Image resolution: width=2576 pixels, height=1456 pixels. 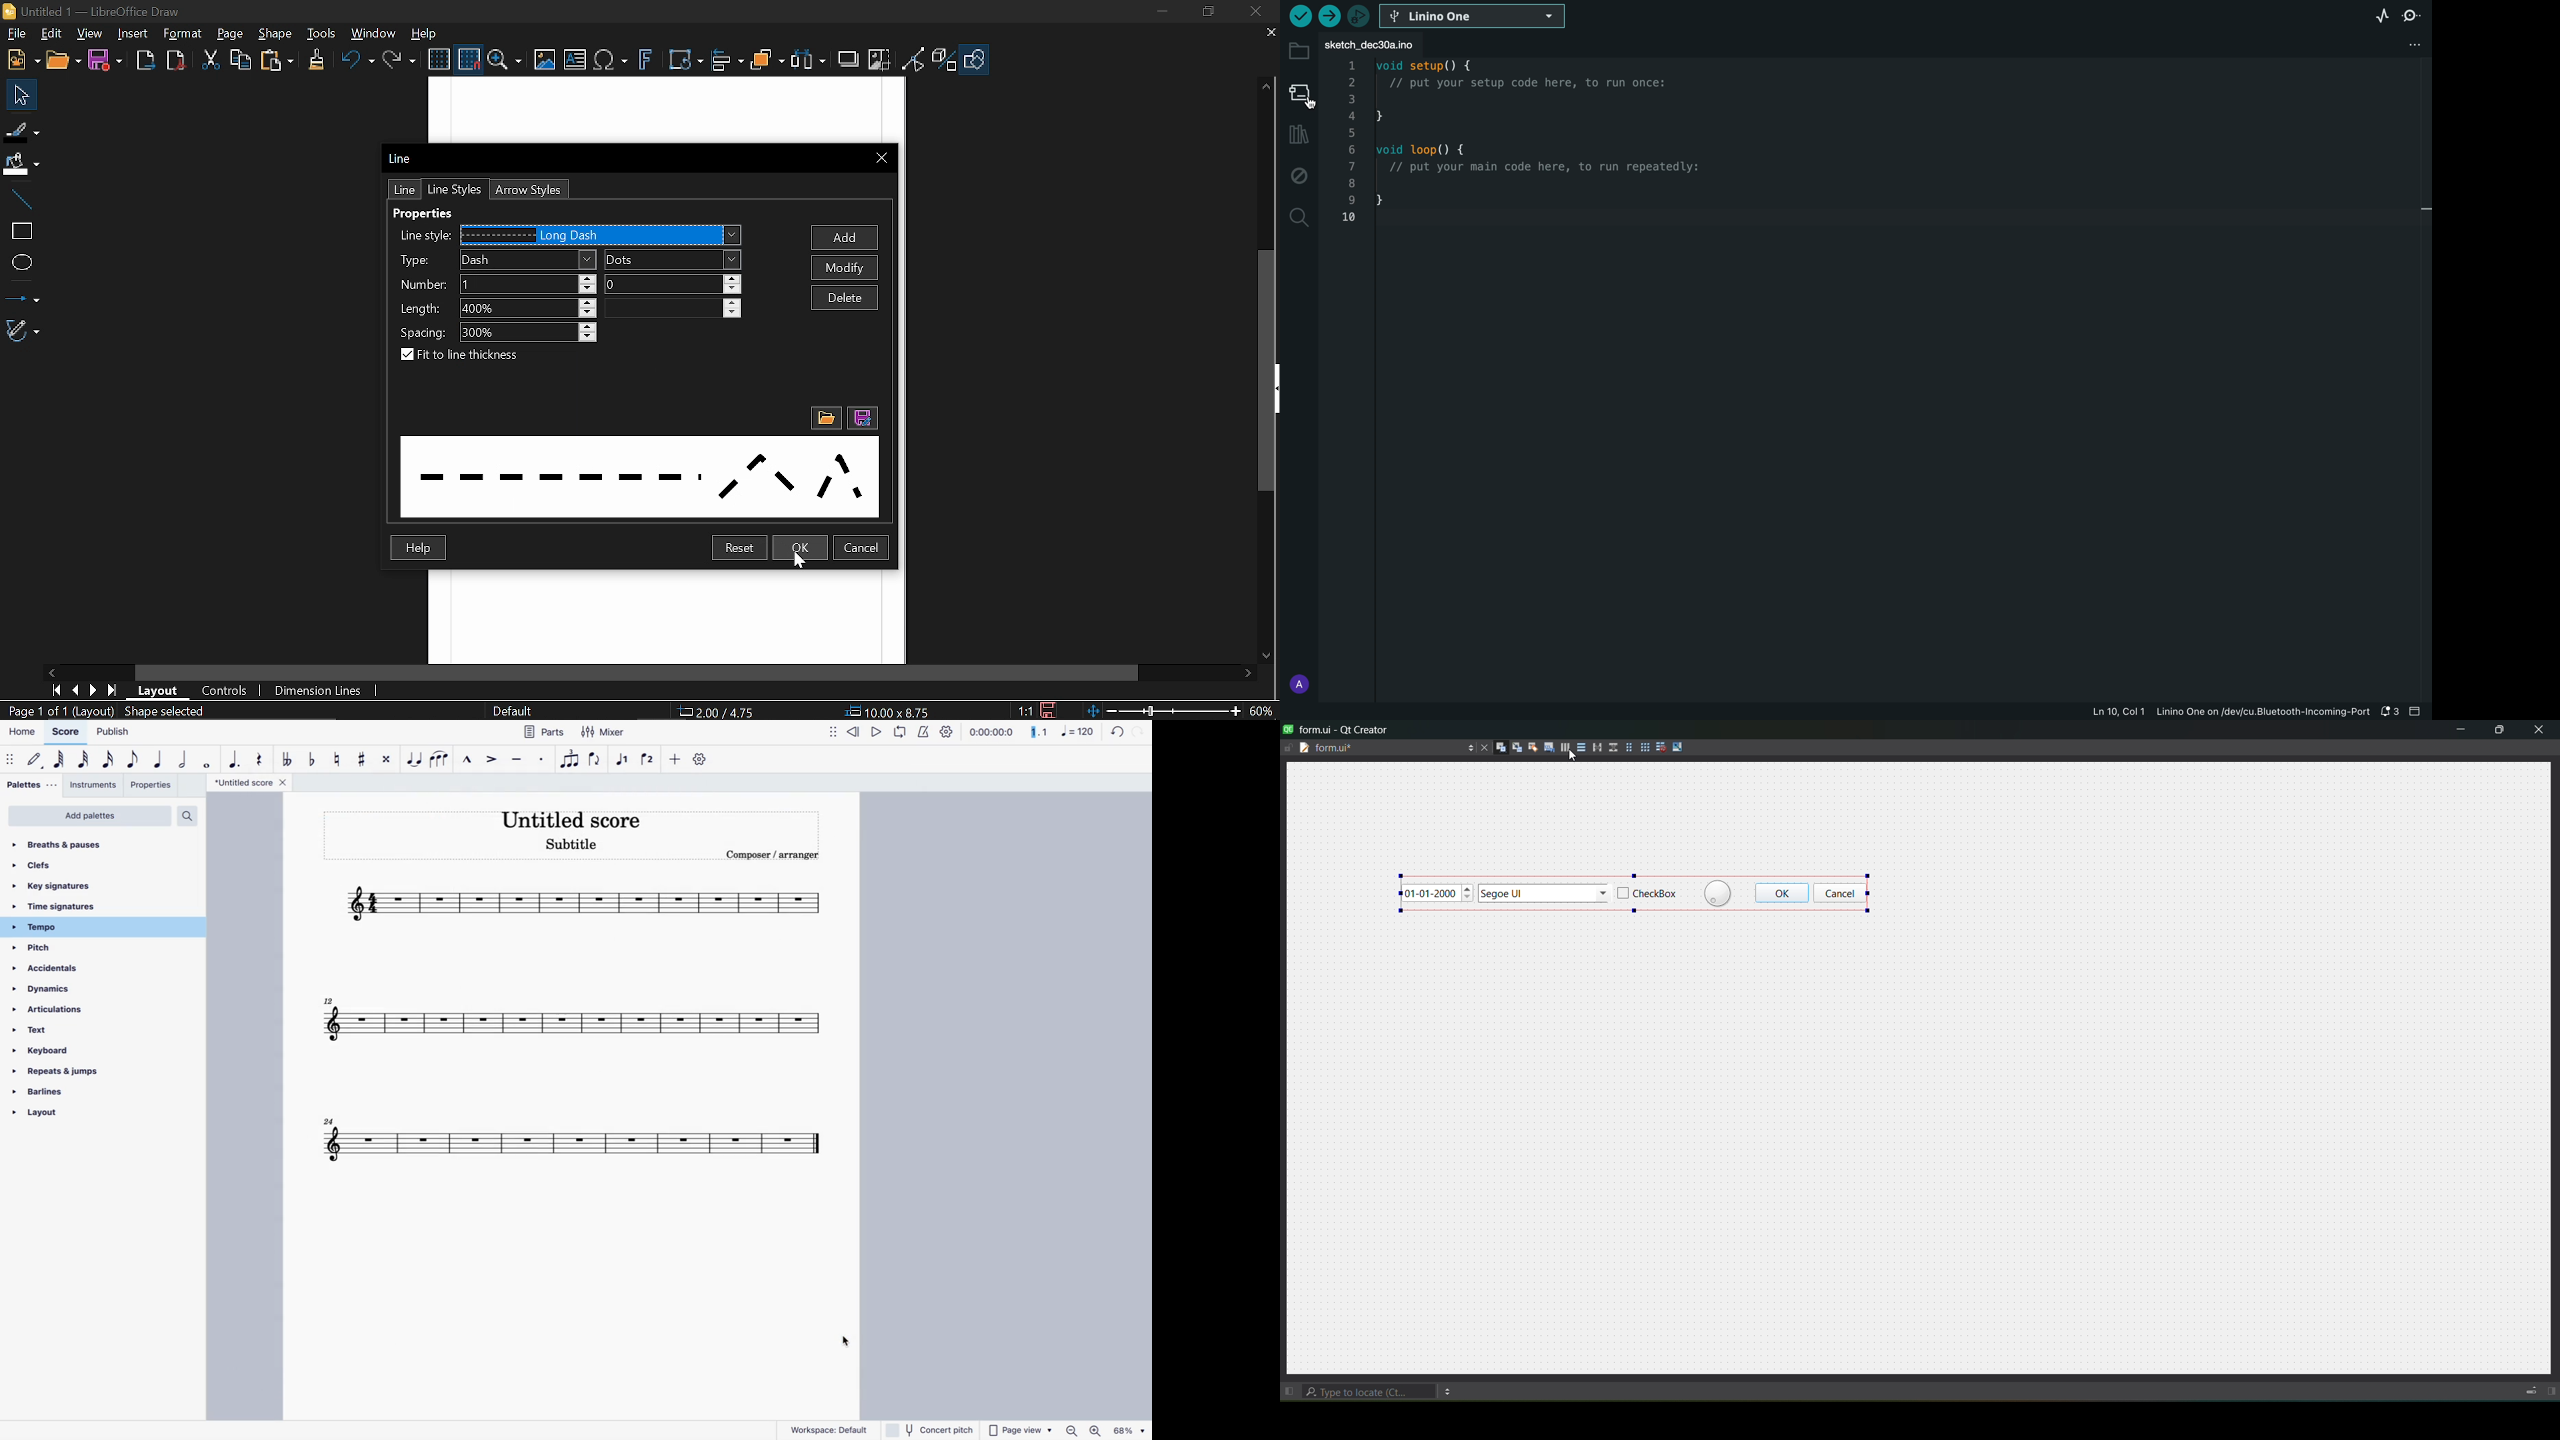 What do you see at coordinates (526, 190) in the screenshot?
I see `Arrow styles` at bounding box center [526, 190].